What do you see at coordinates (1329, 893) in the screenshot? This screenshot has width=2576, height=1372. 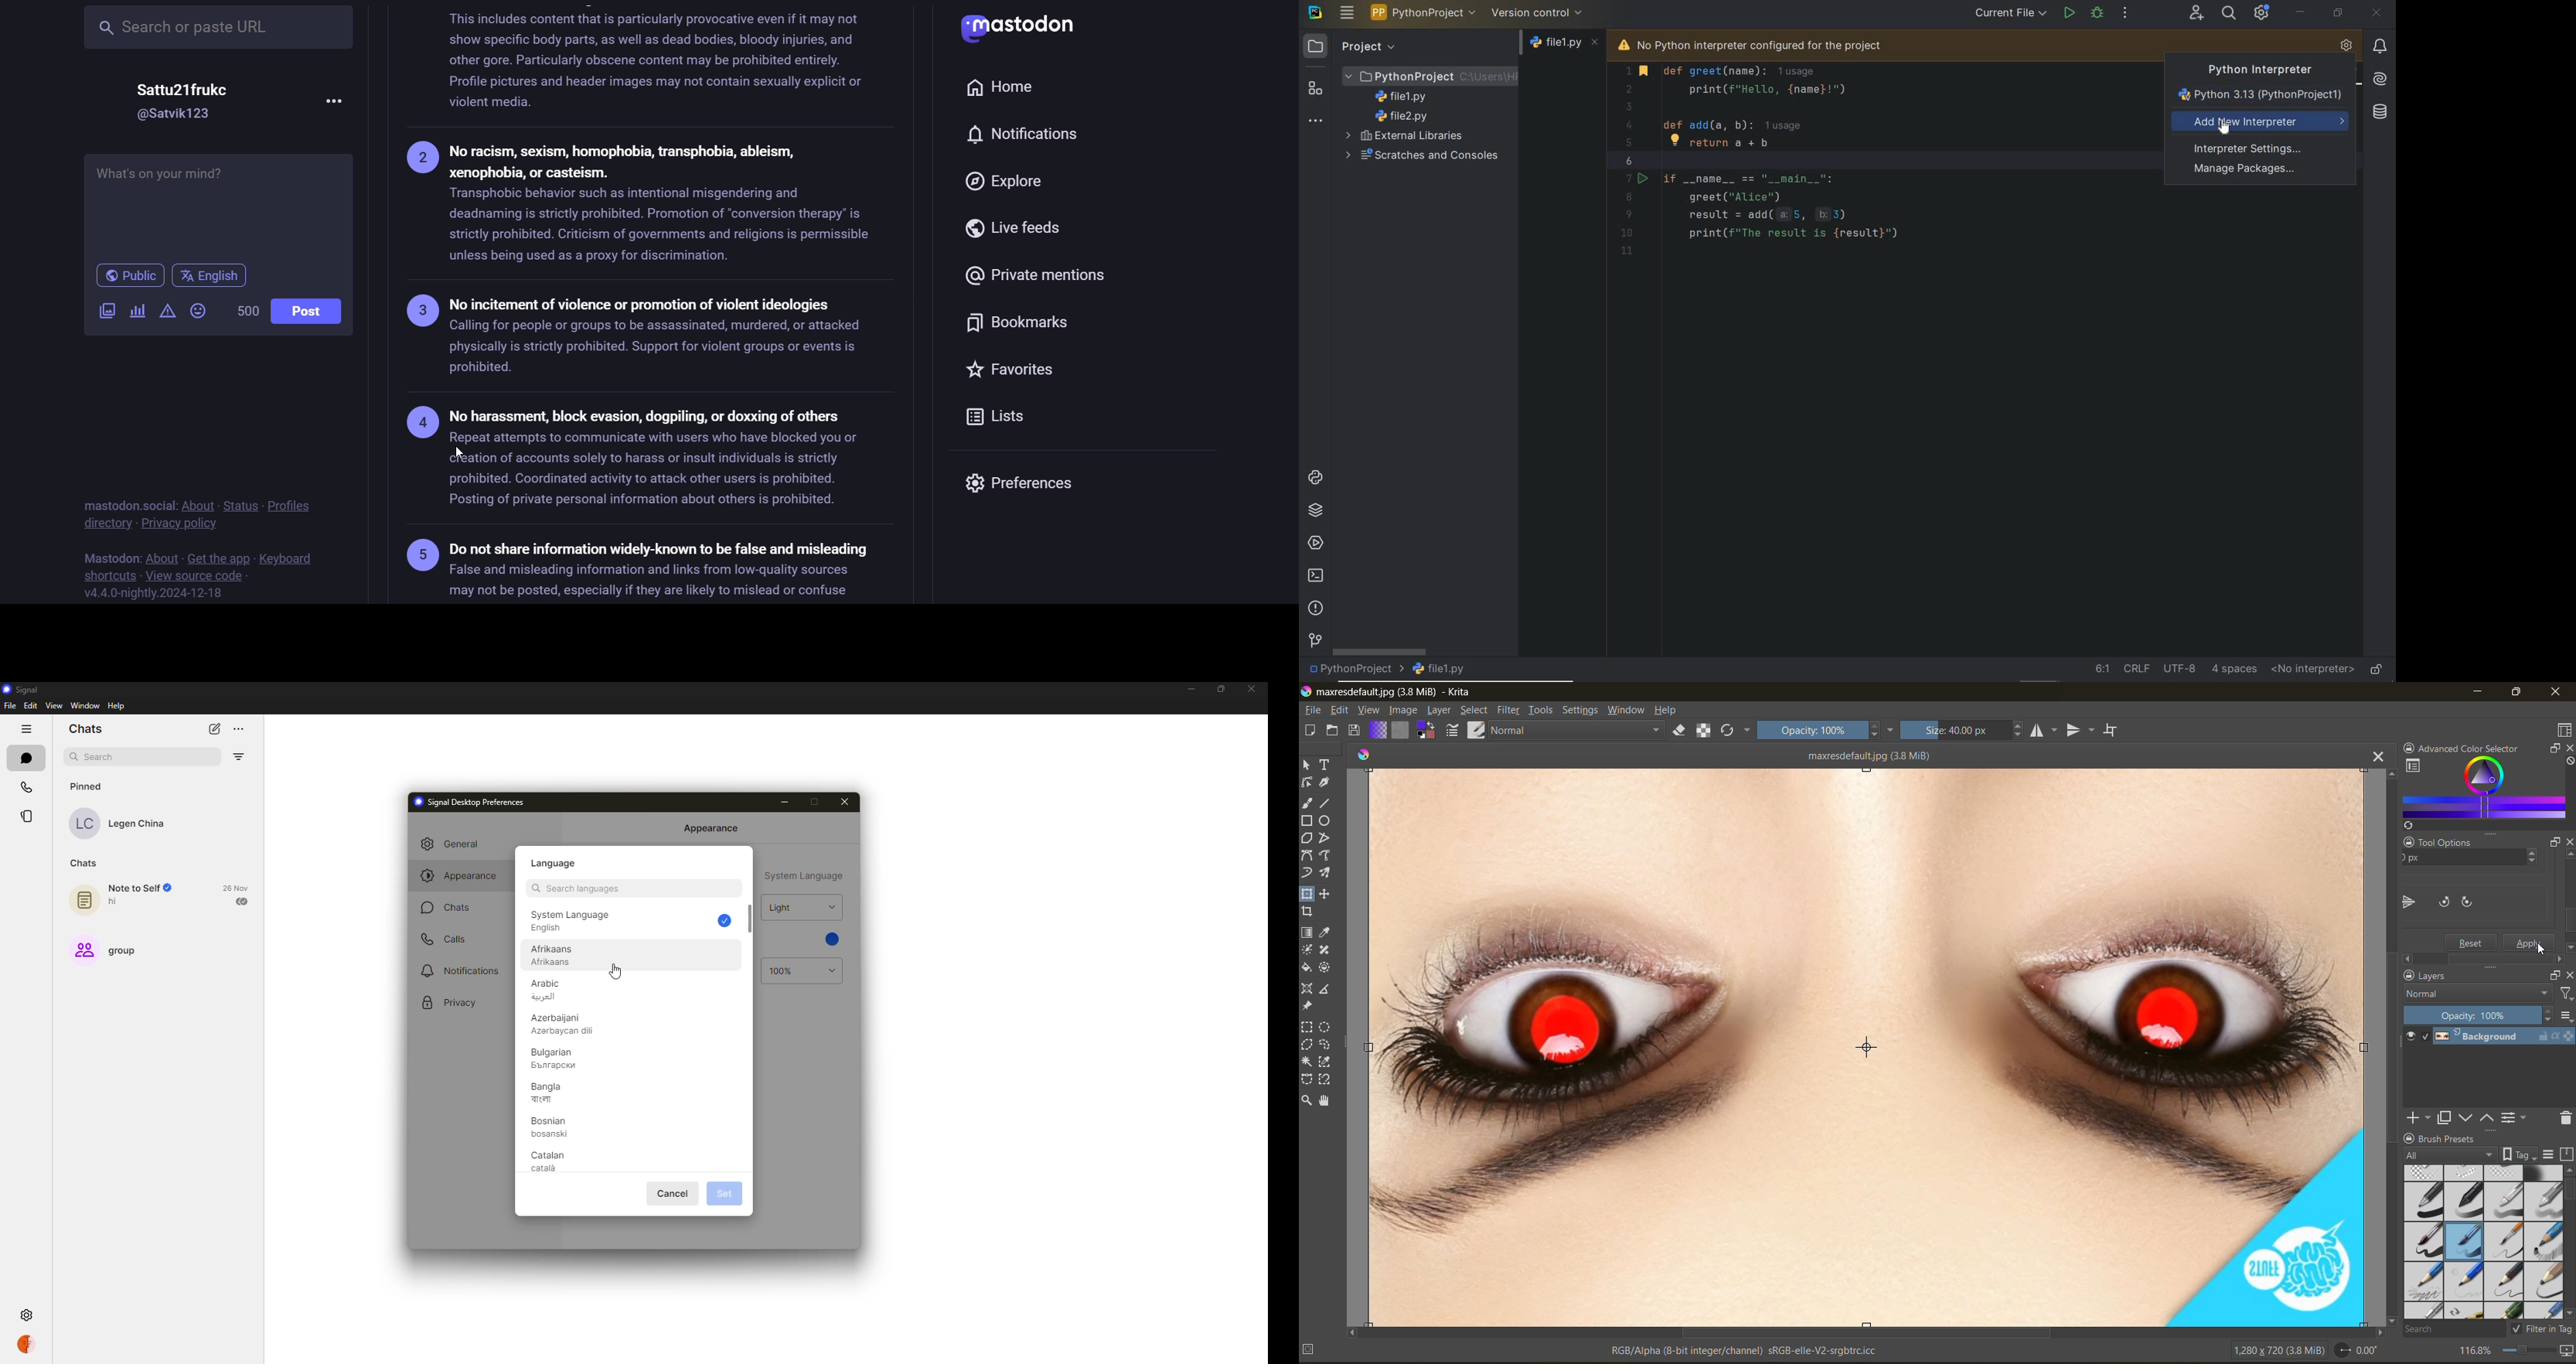 I see `tool` at bounding box center [1329, 893].